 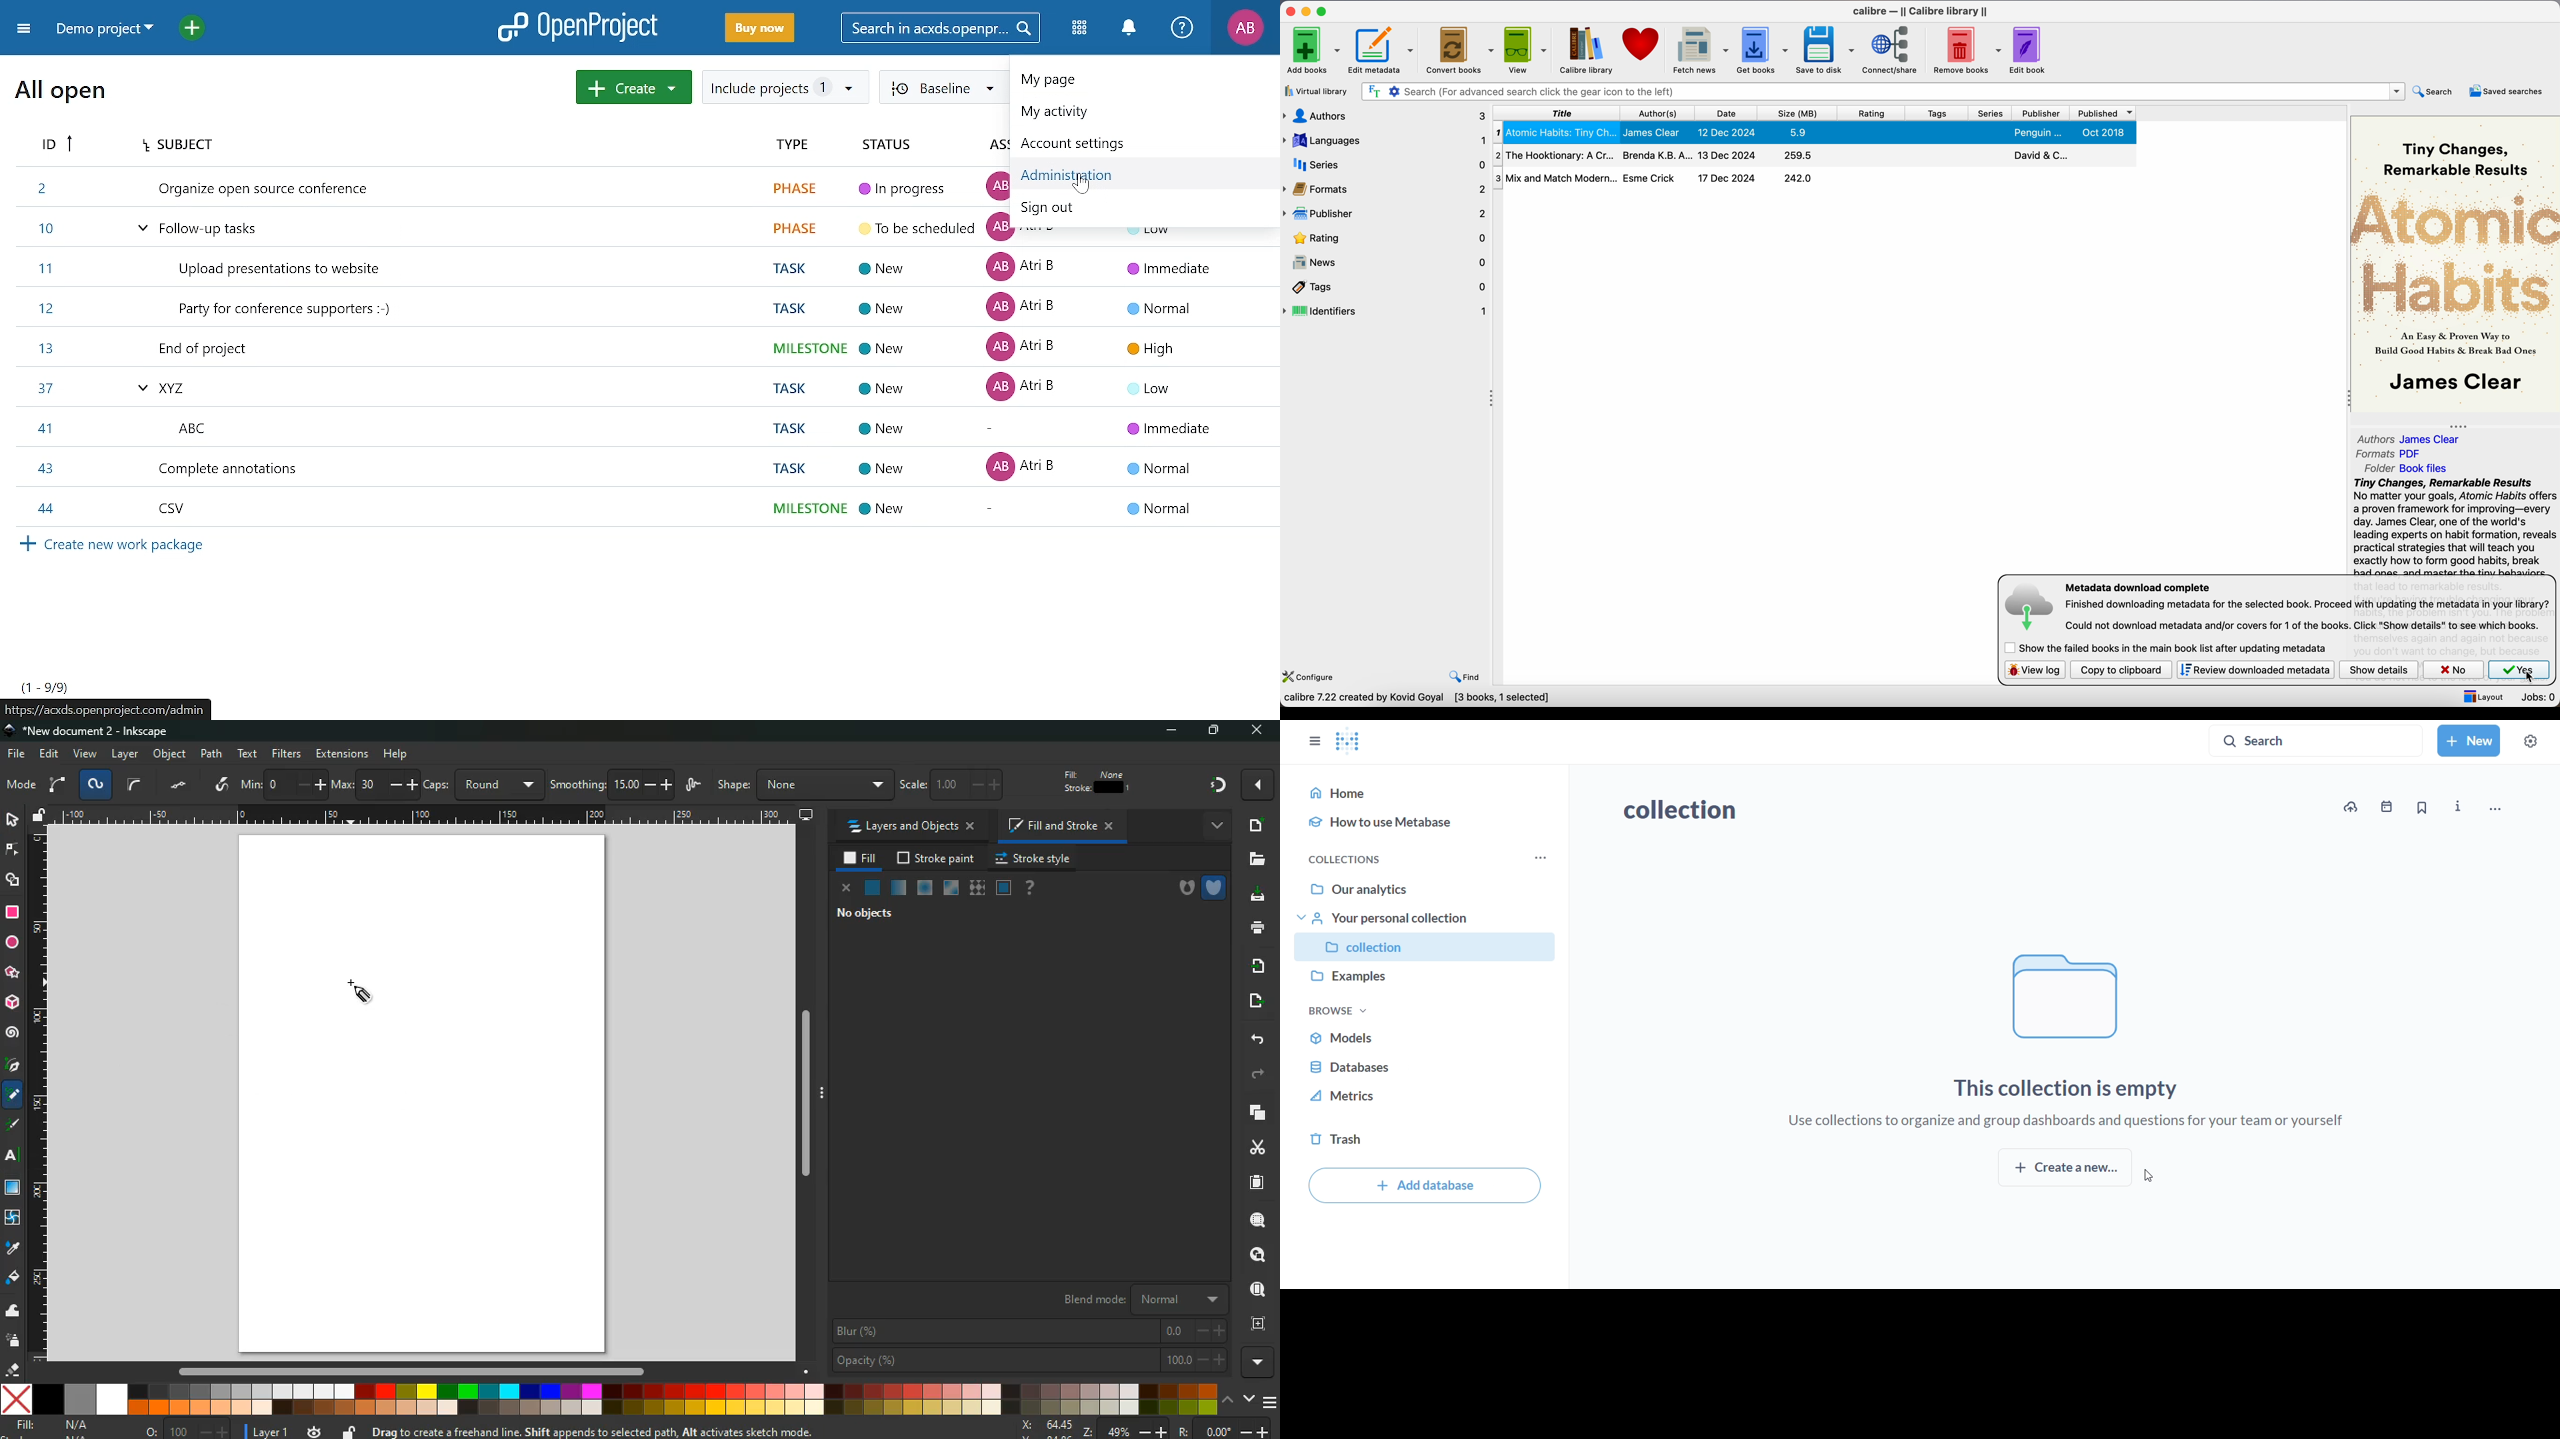 I want to click on more, so click(x=1259, y=1363).